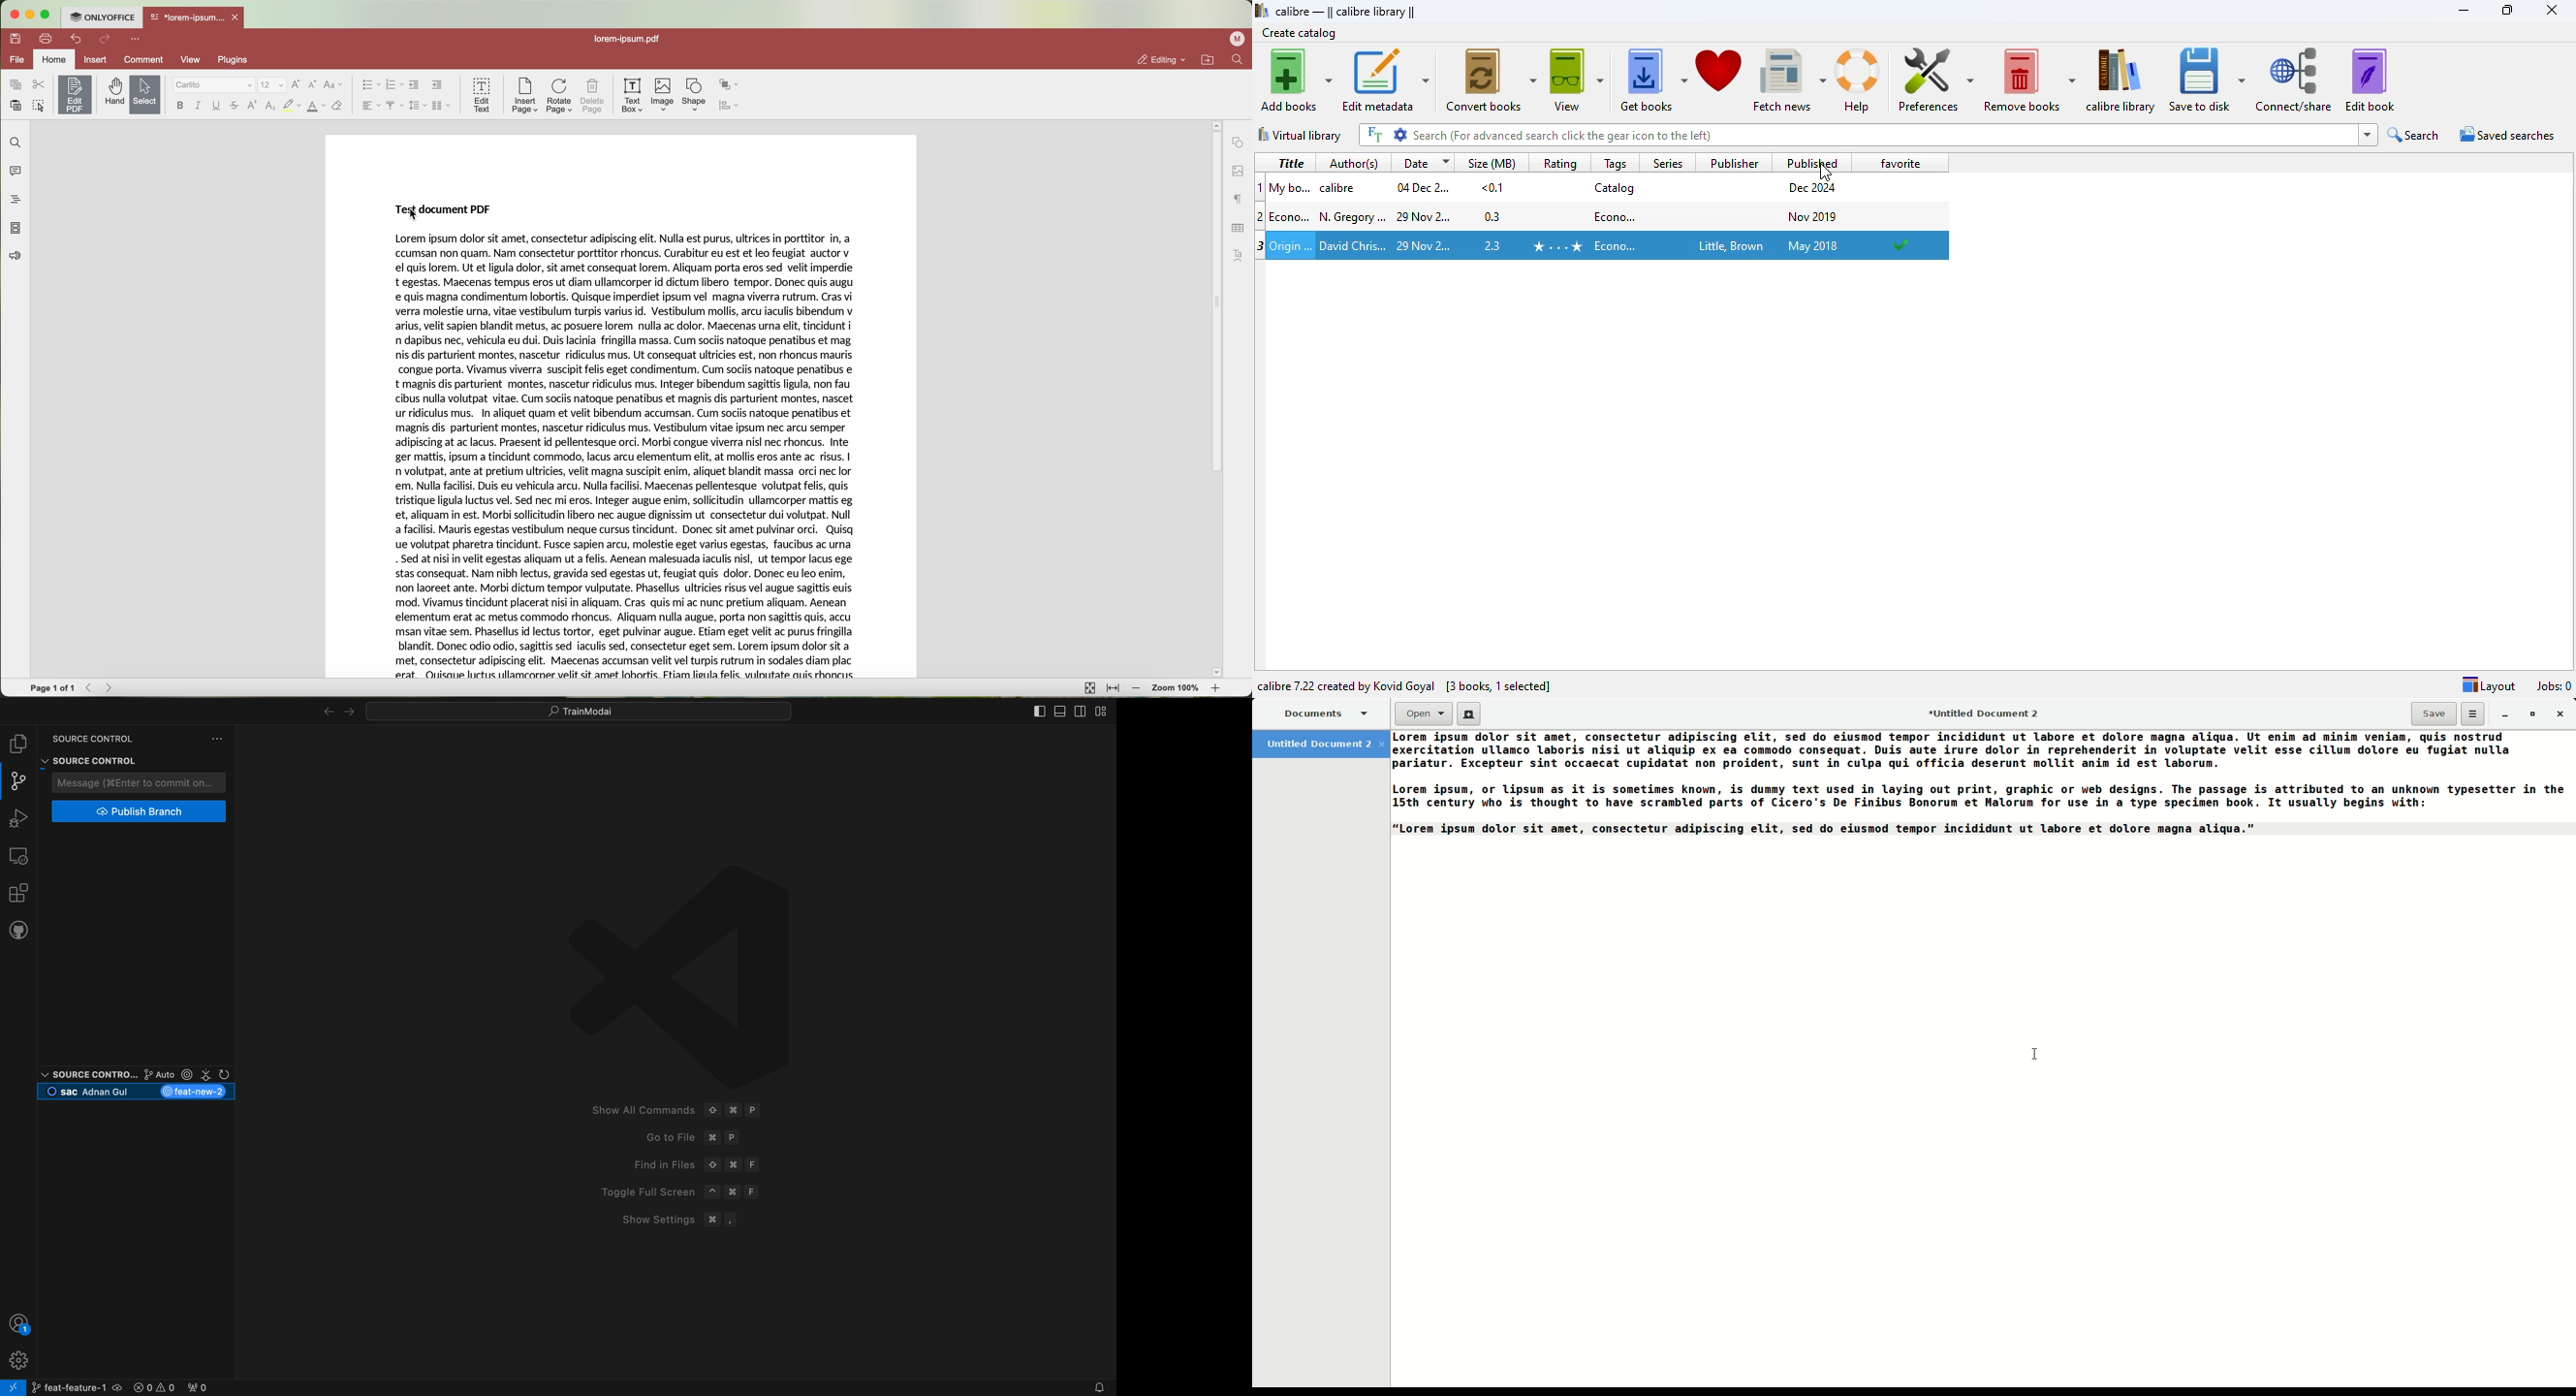 The width and height of the screenshot is (2576, 1400). I want to click on date, so click(1424, 245).